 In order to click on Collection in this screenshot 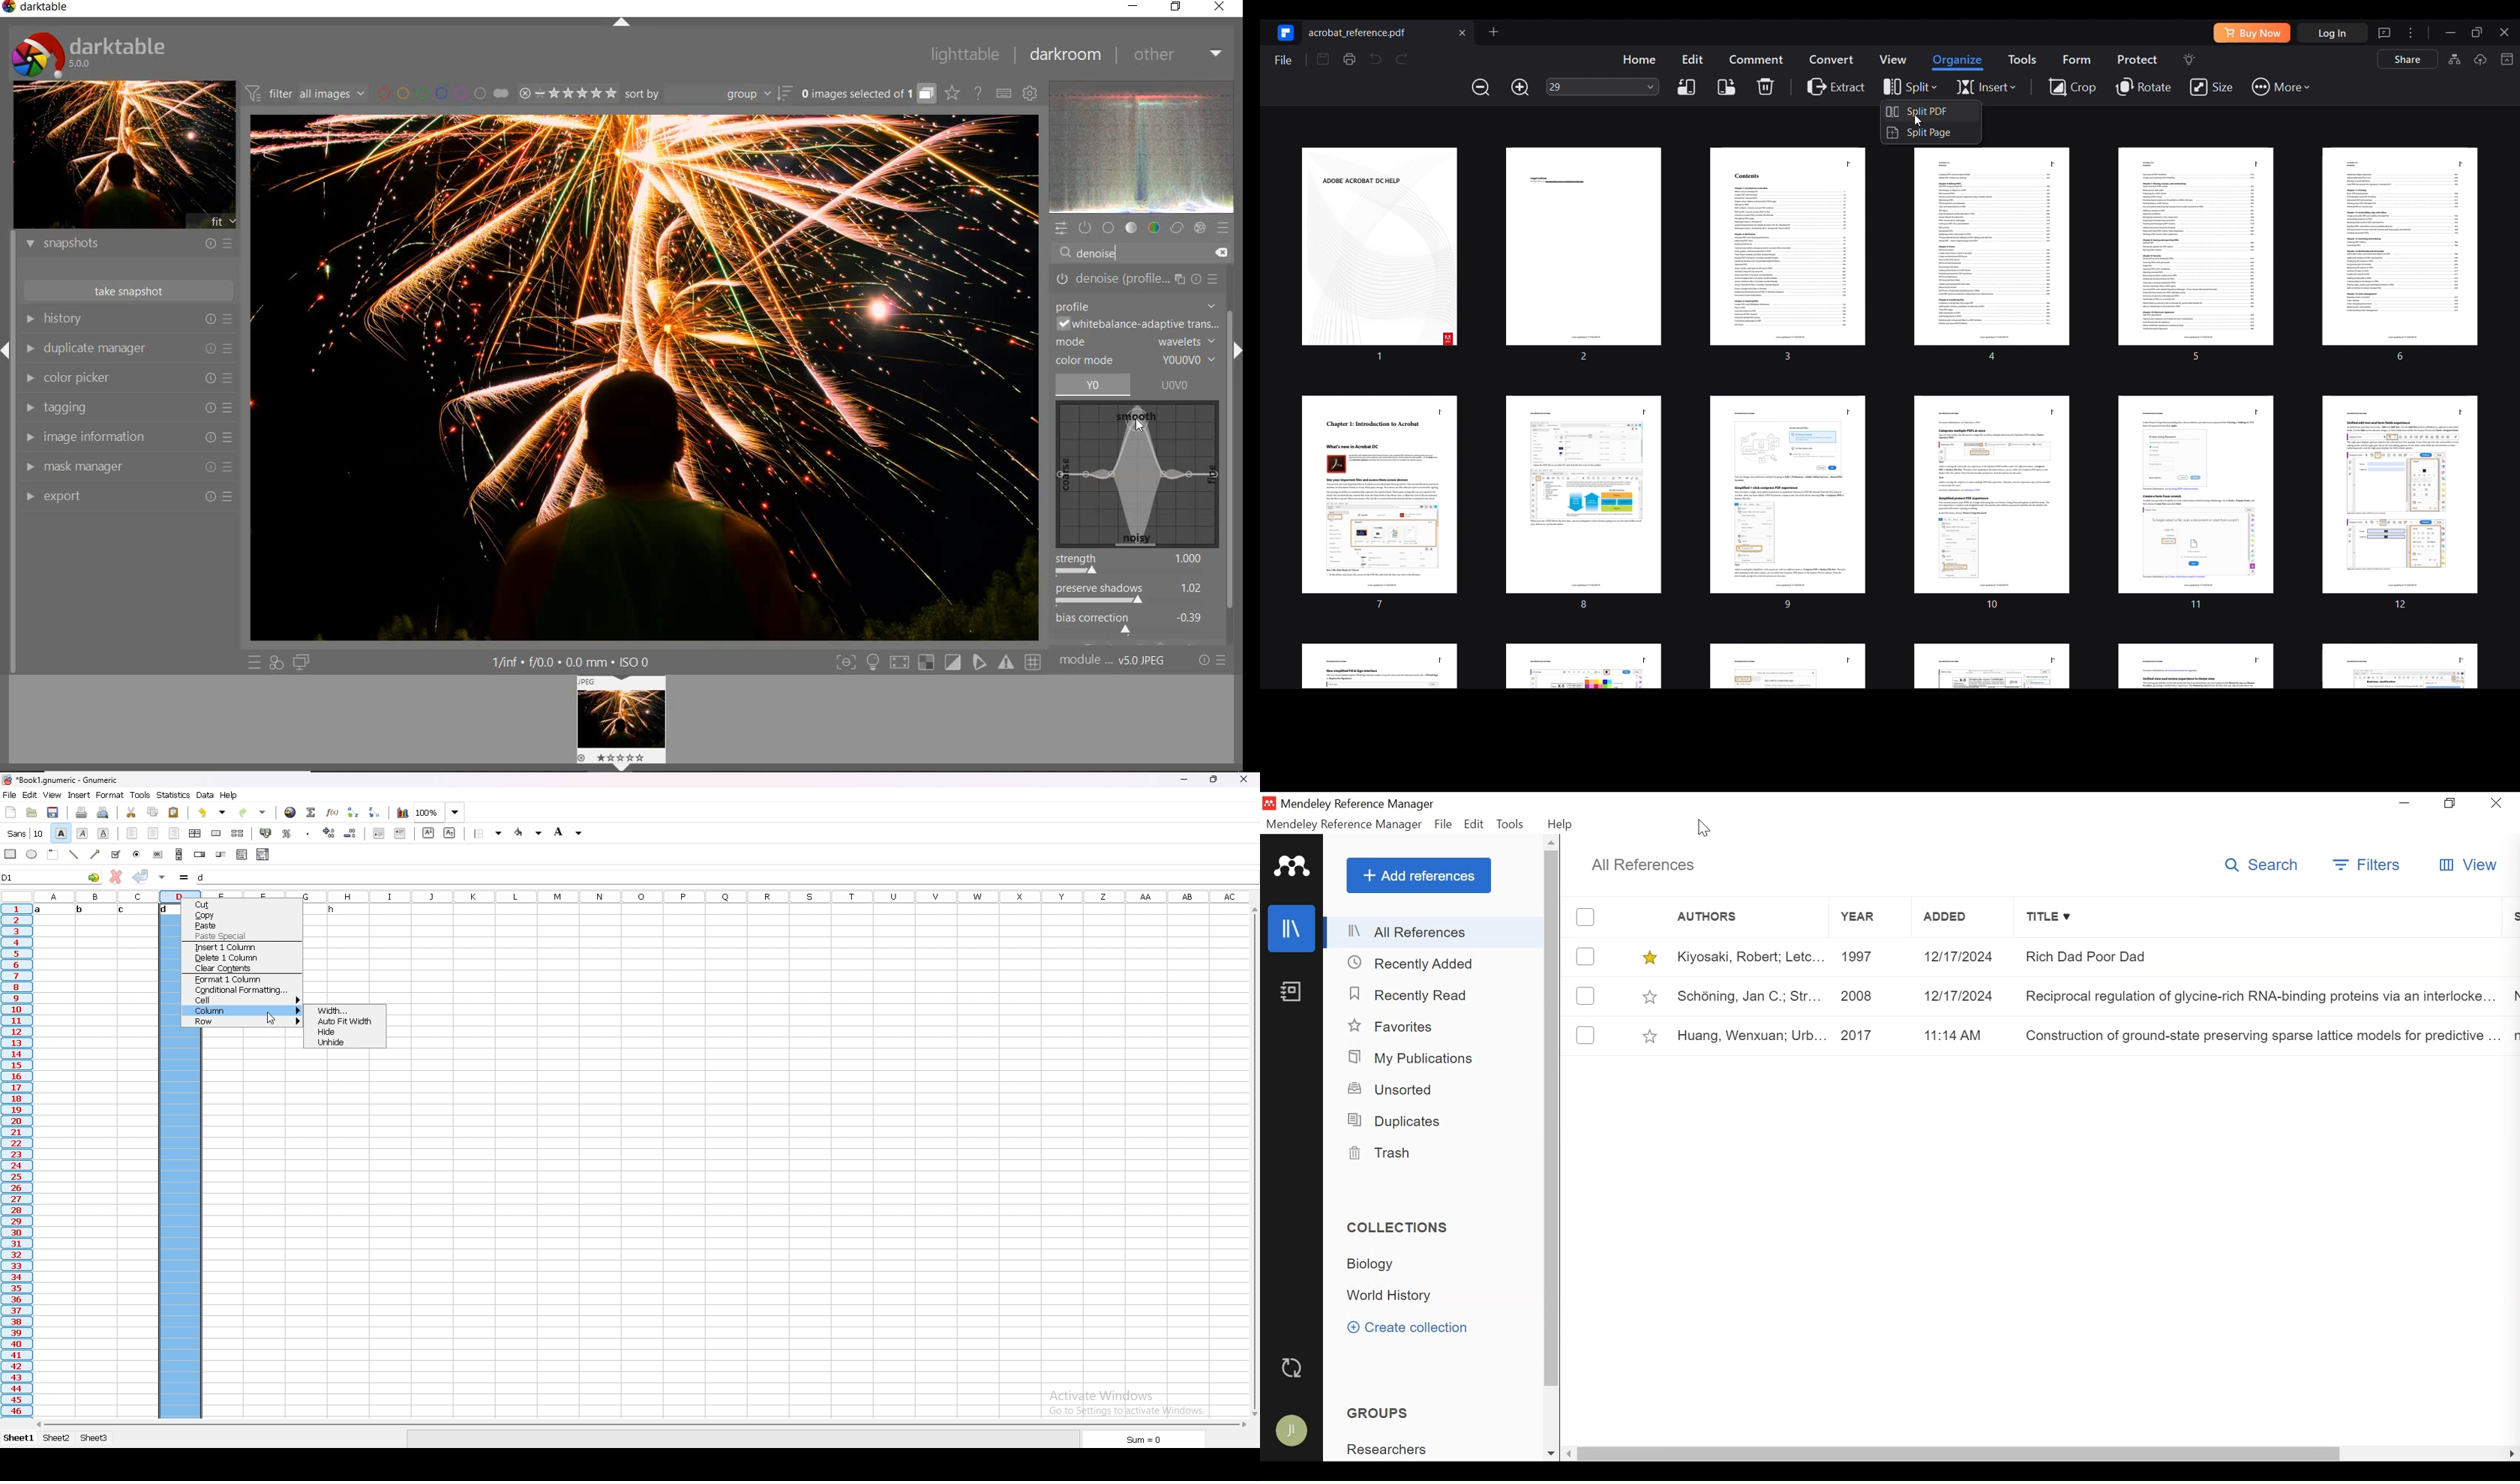, I will do `click(1398, 1228)`.